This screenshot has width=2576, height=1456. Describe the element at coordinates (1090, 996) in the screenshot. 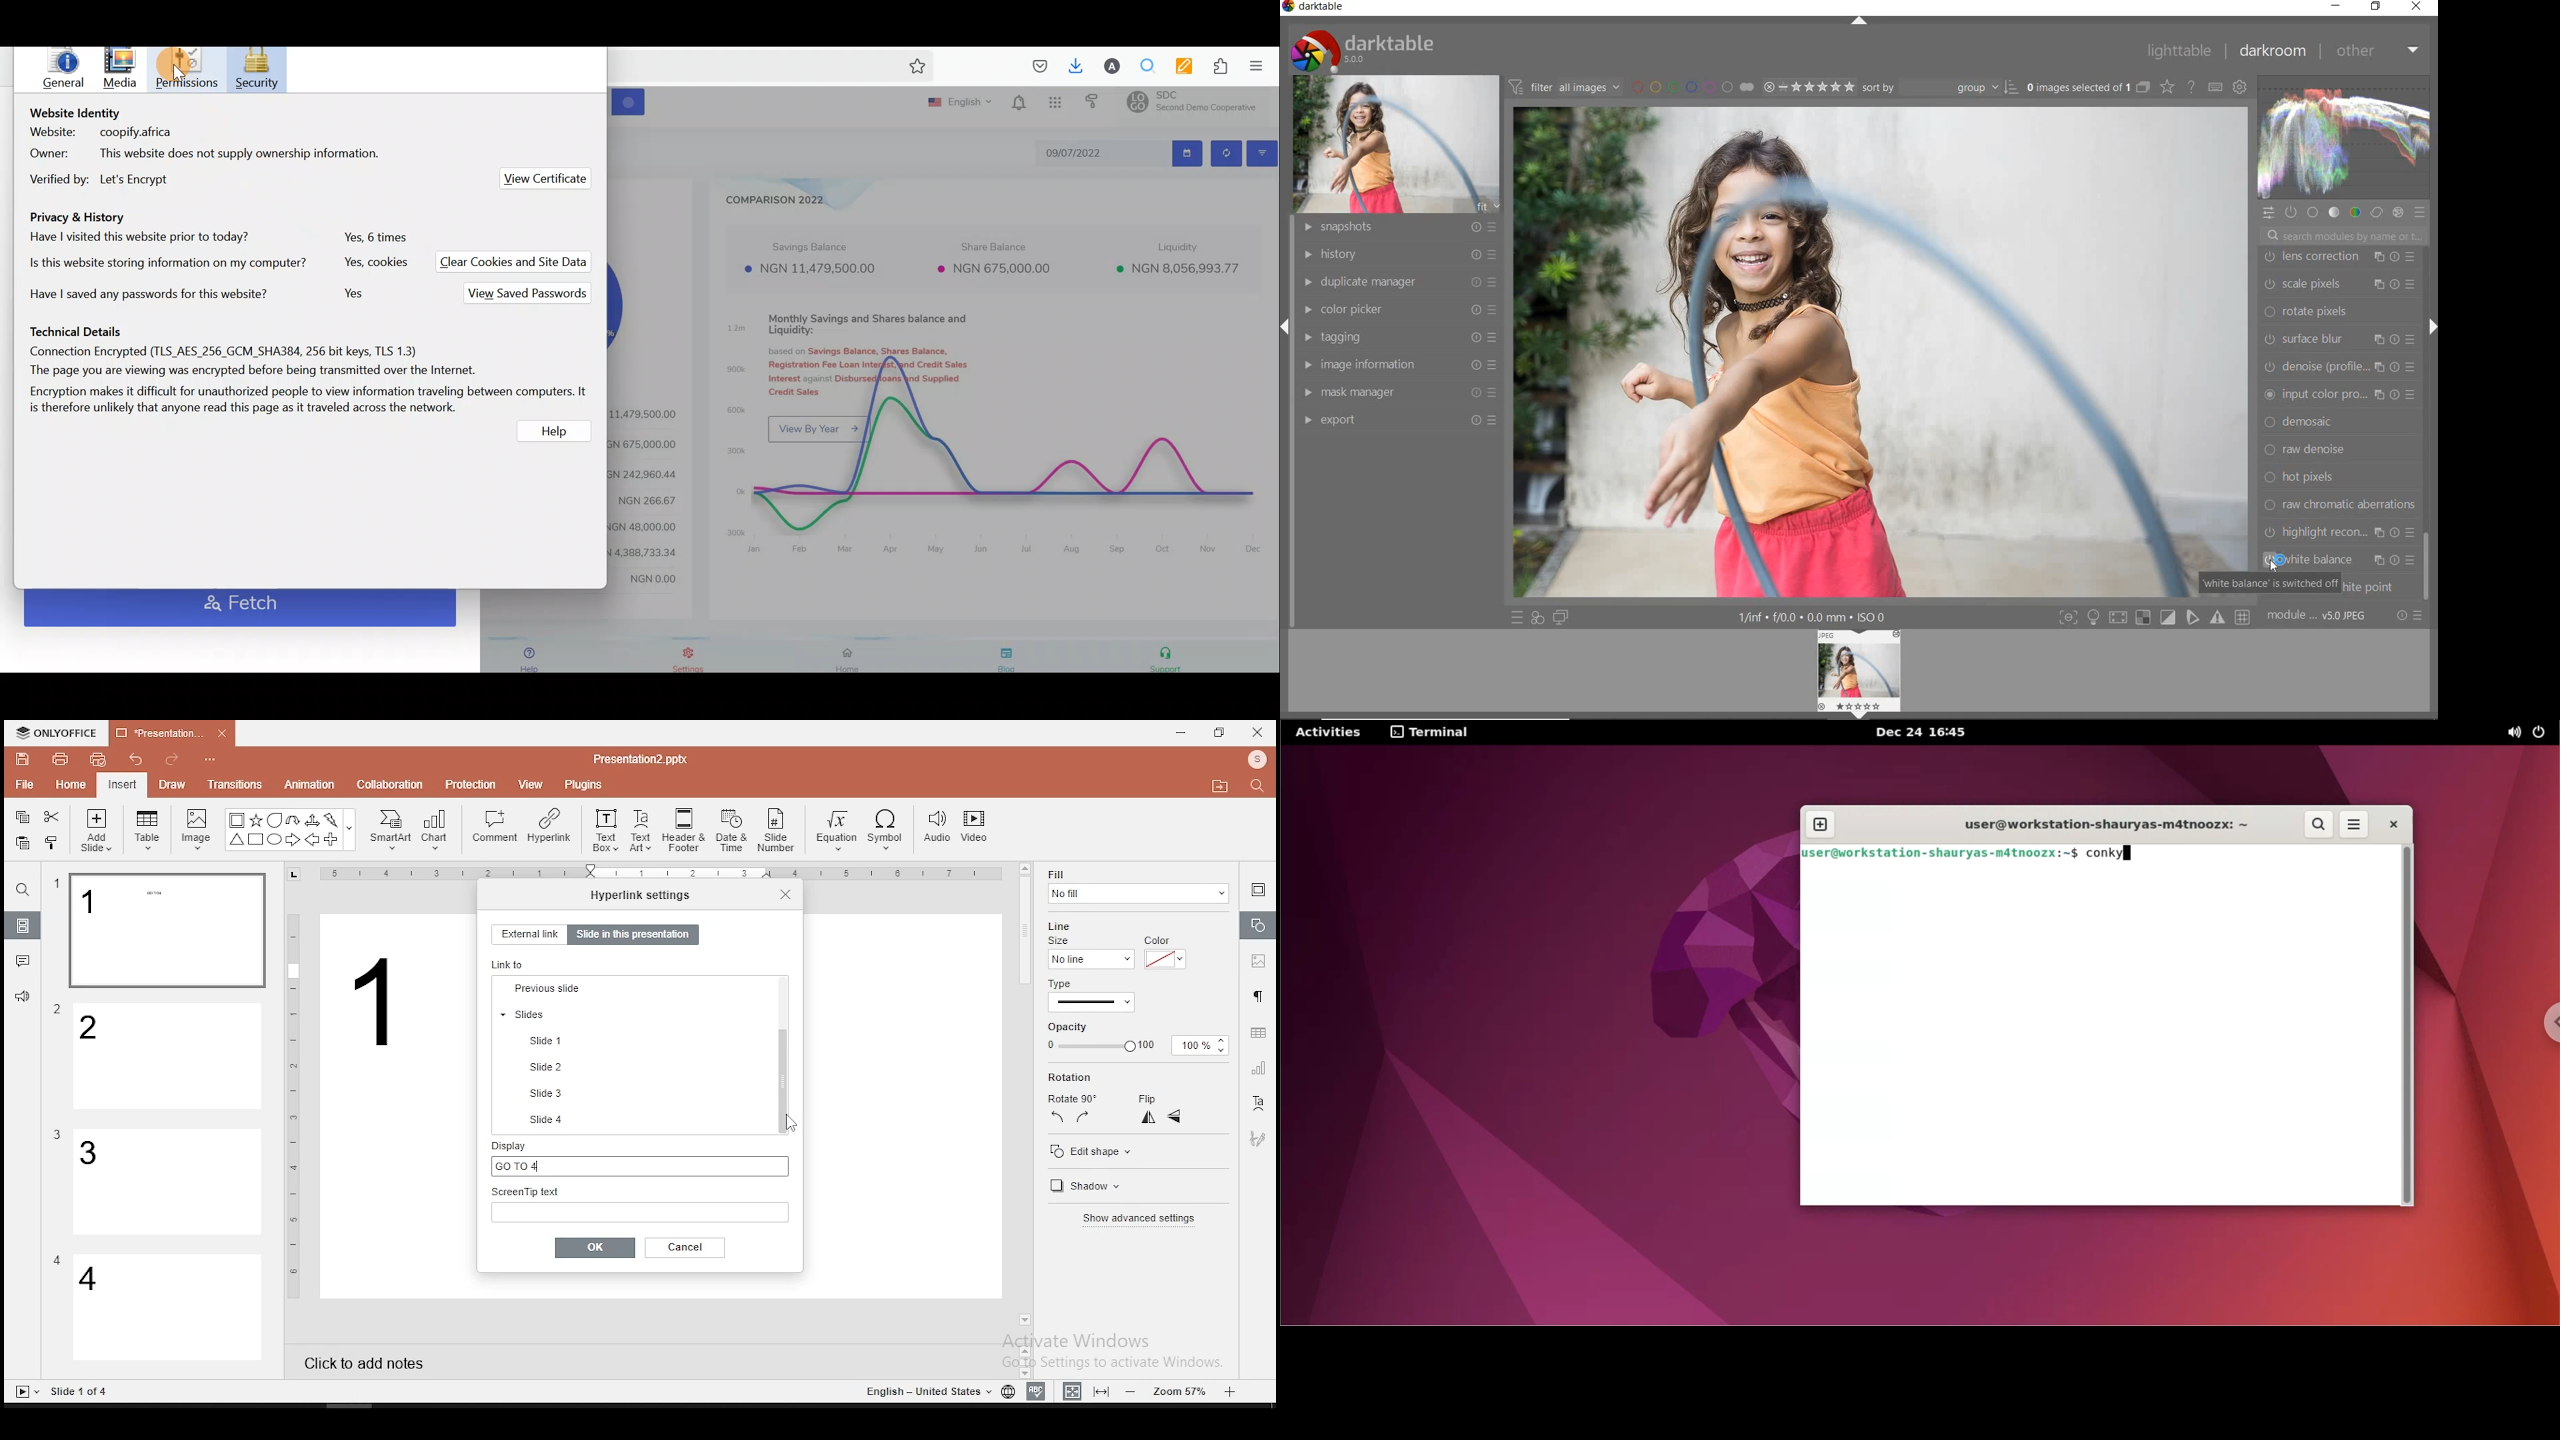

I see `line type` at that location.